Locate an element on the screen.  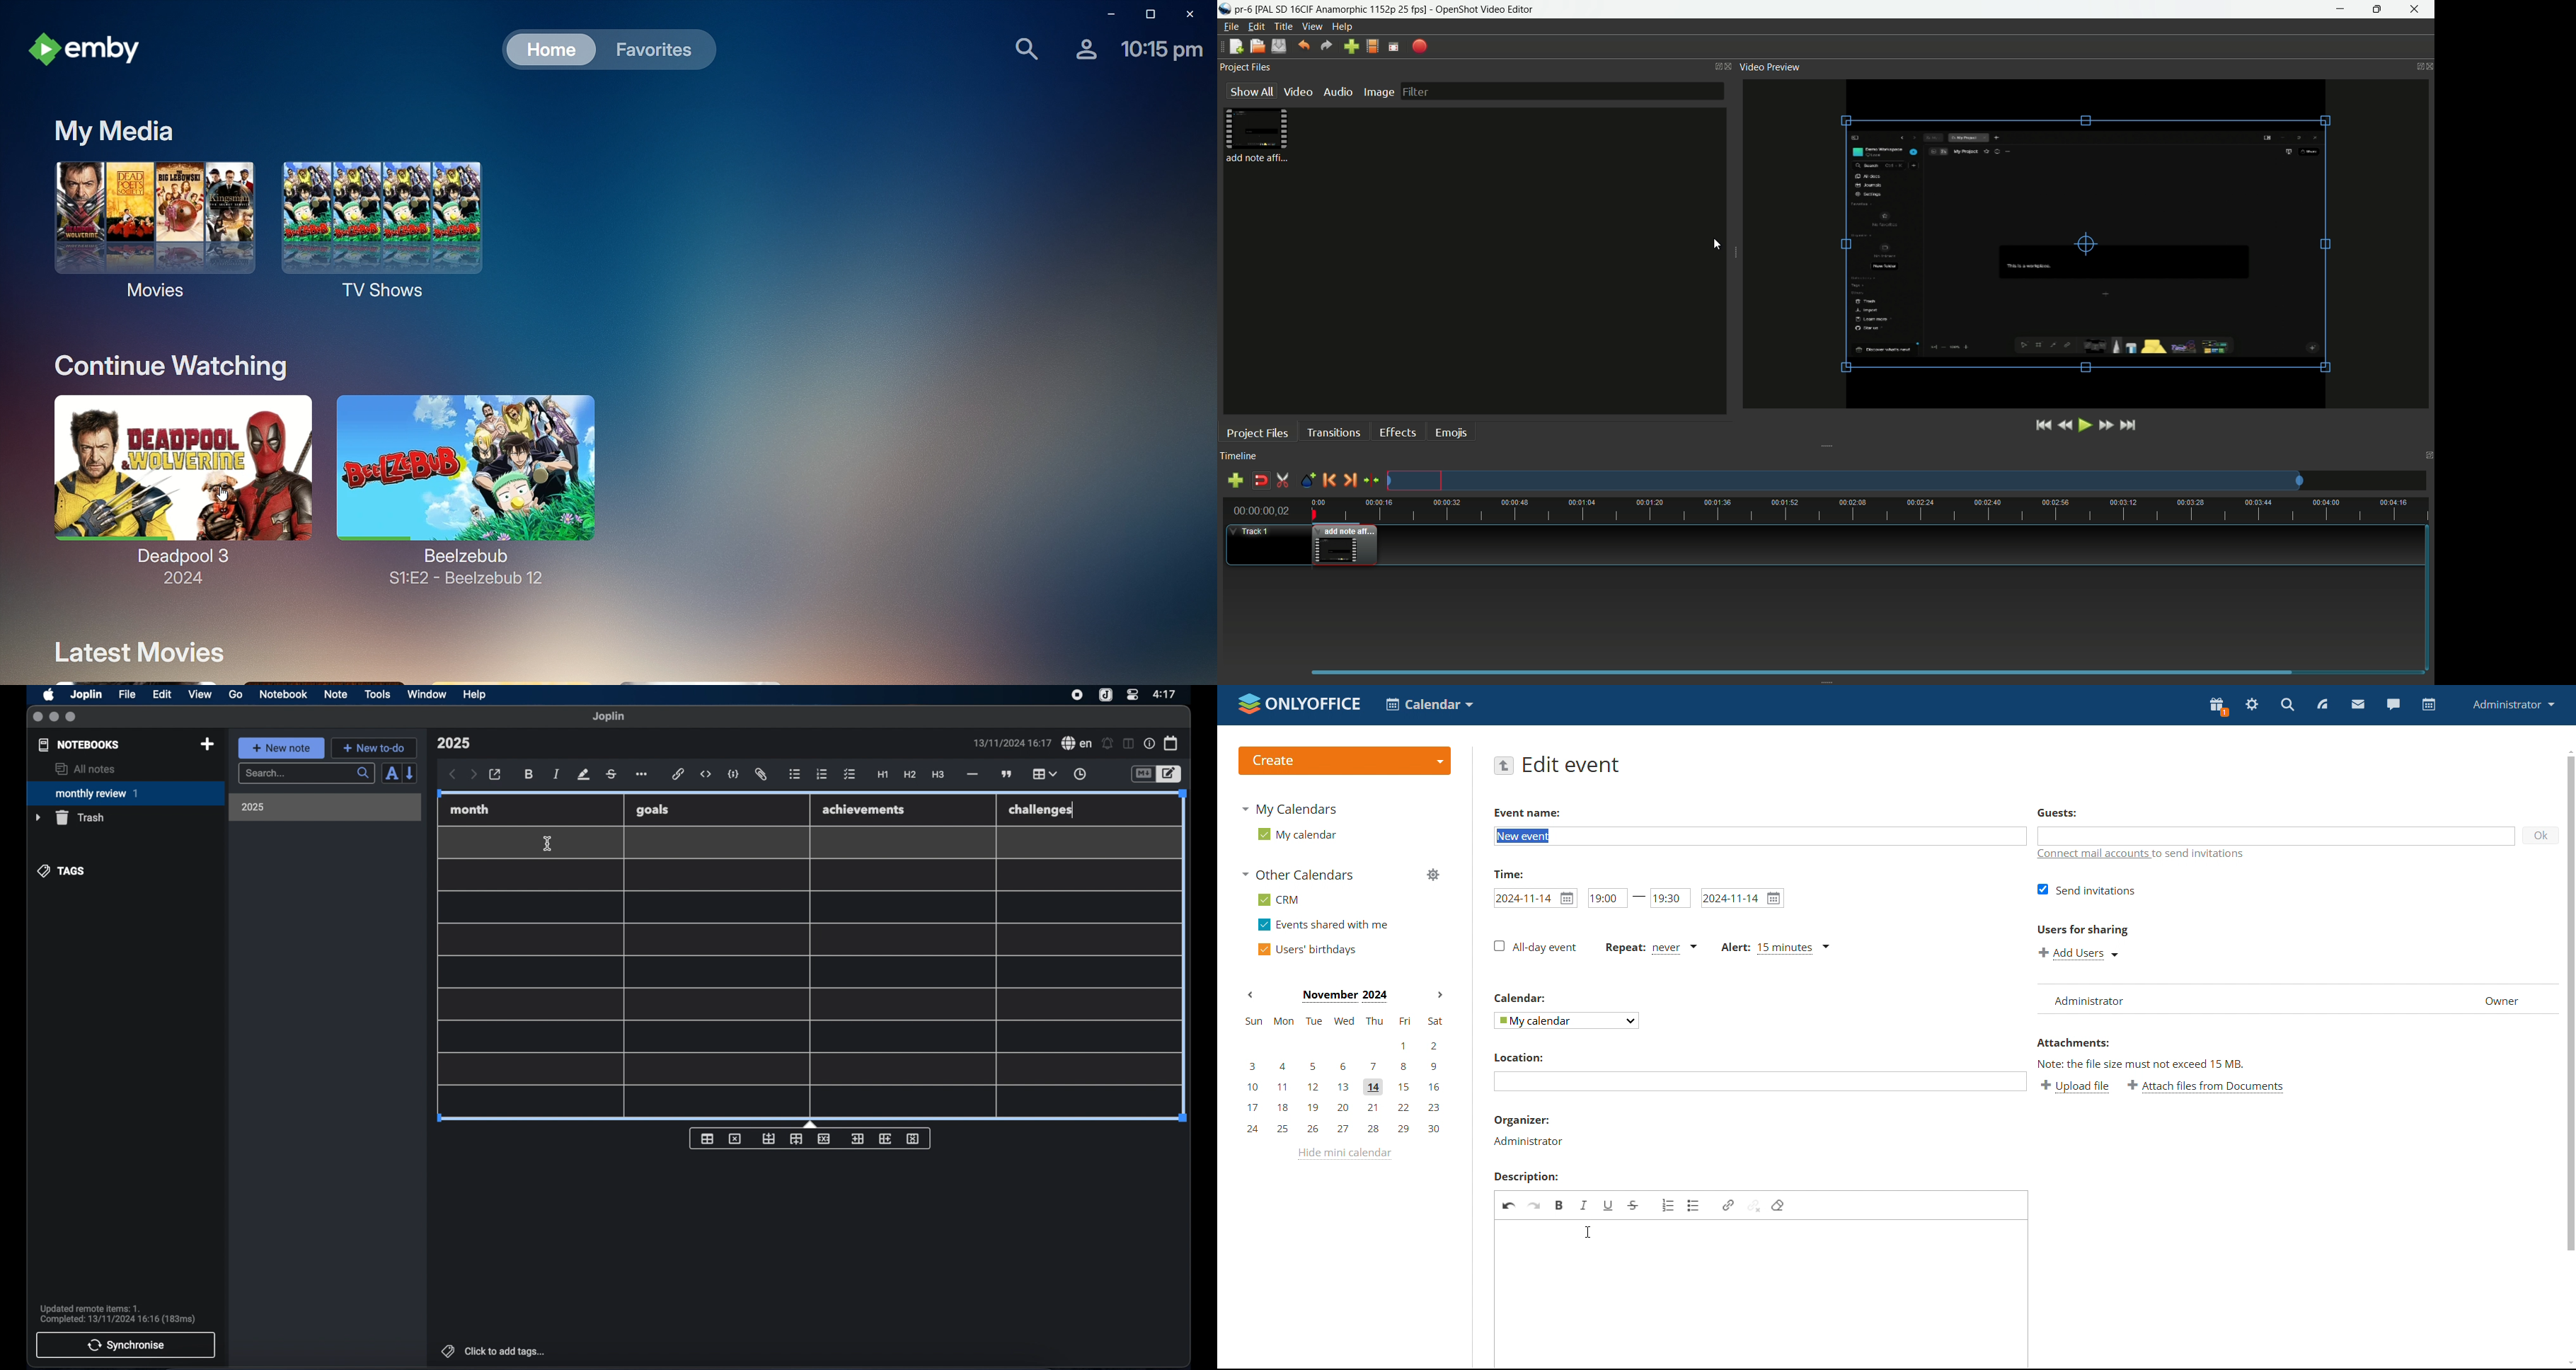
redo is located at coordinates (1326, 46).